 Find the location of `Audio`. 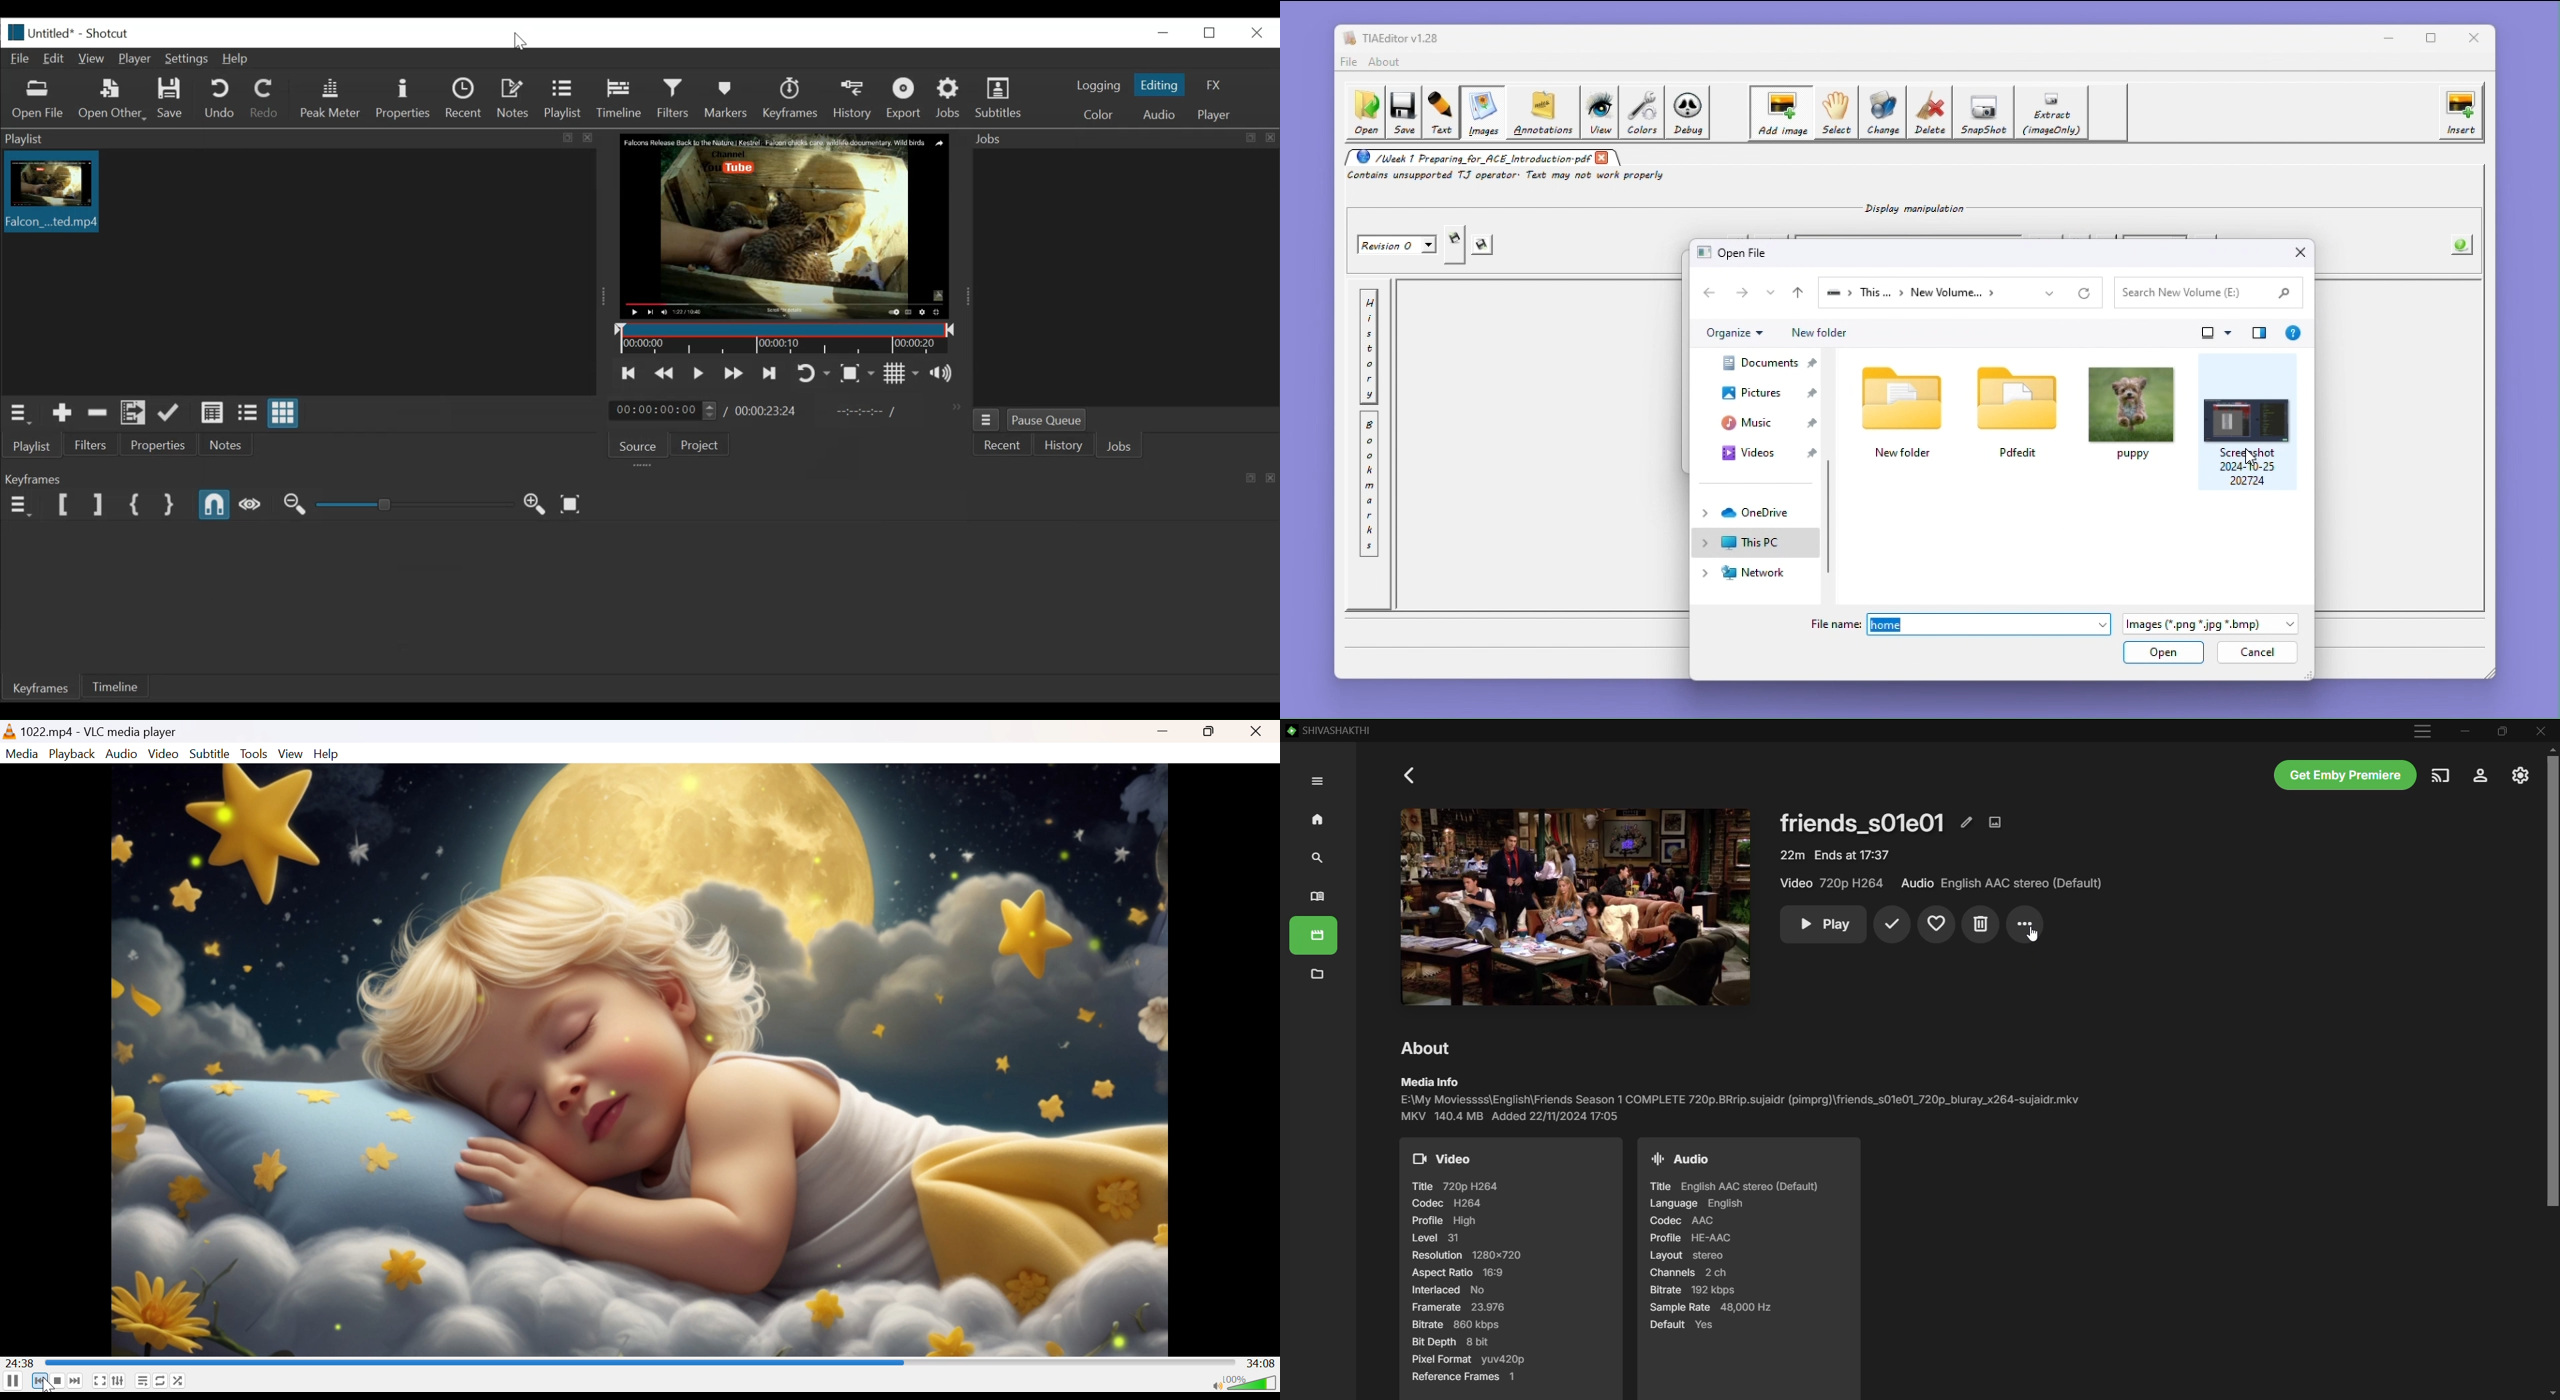

Audio is located at coordinates (1157, 113).